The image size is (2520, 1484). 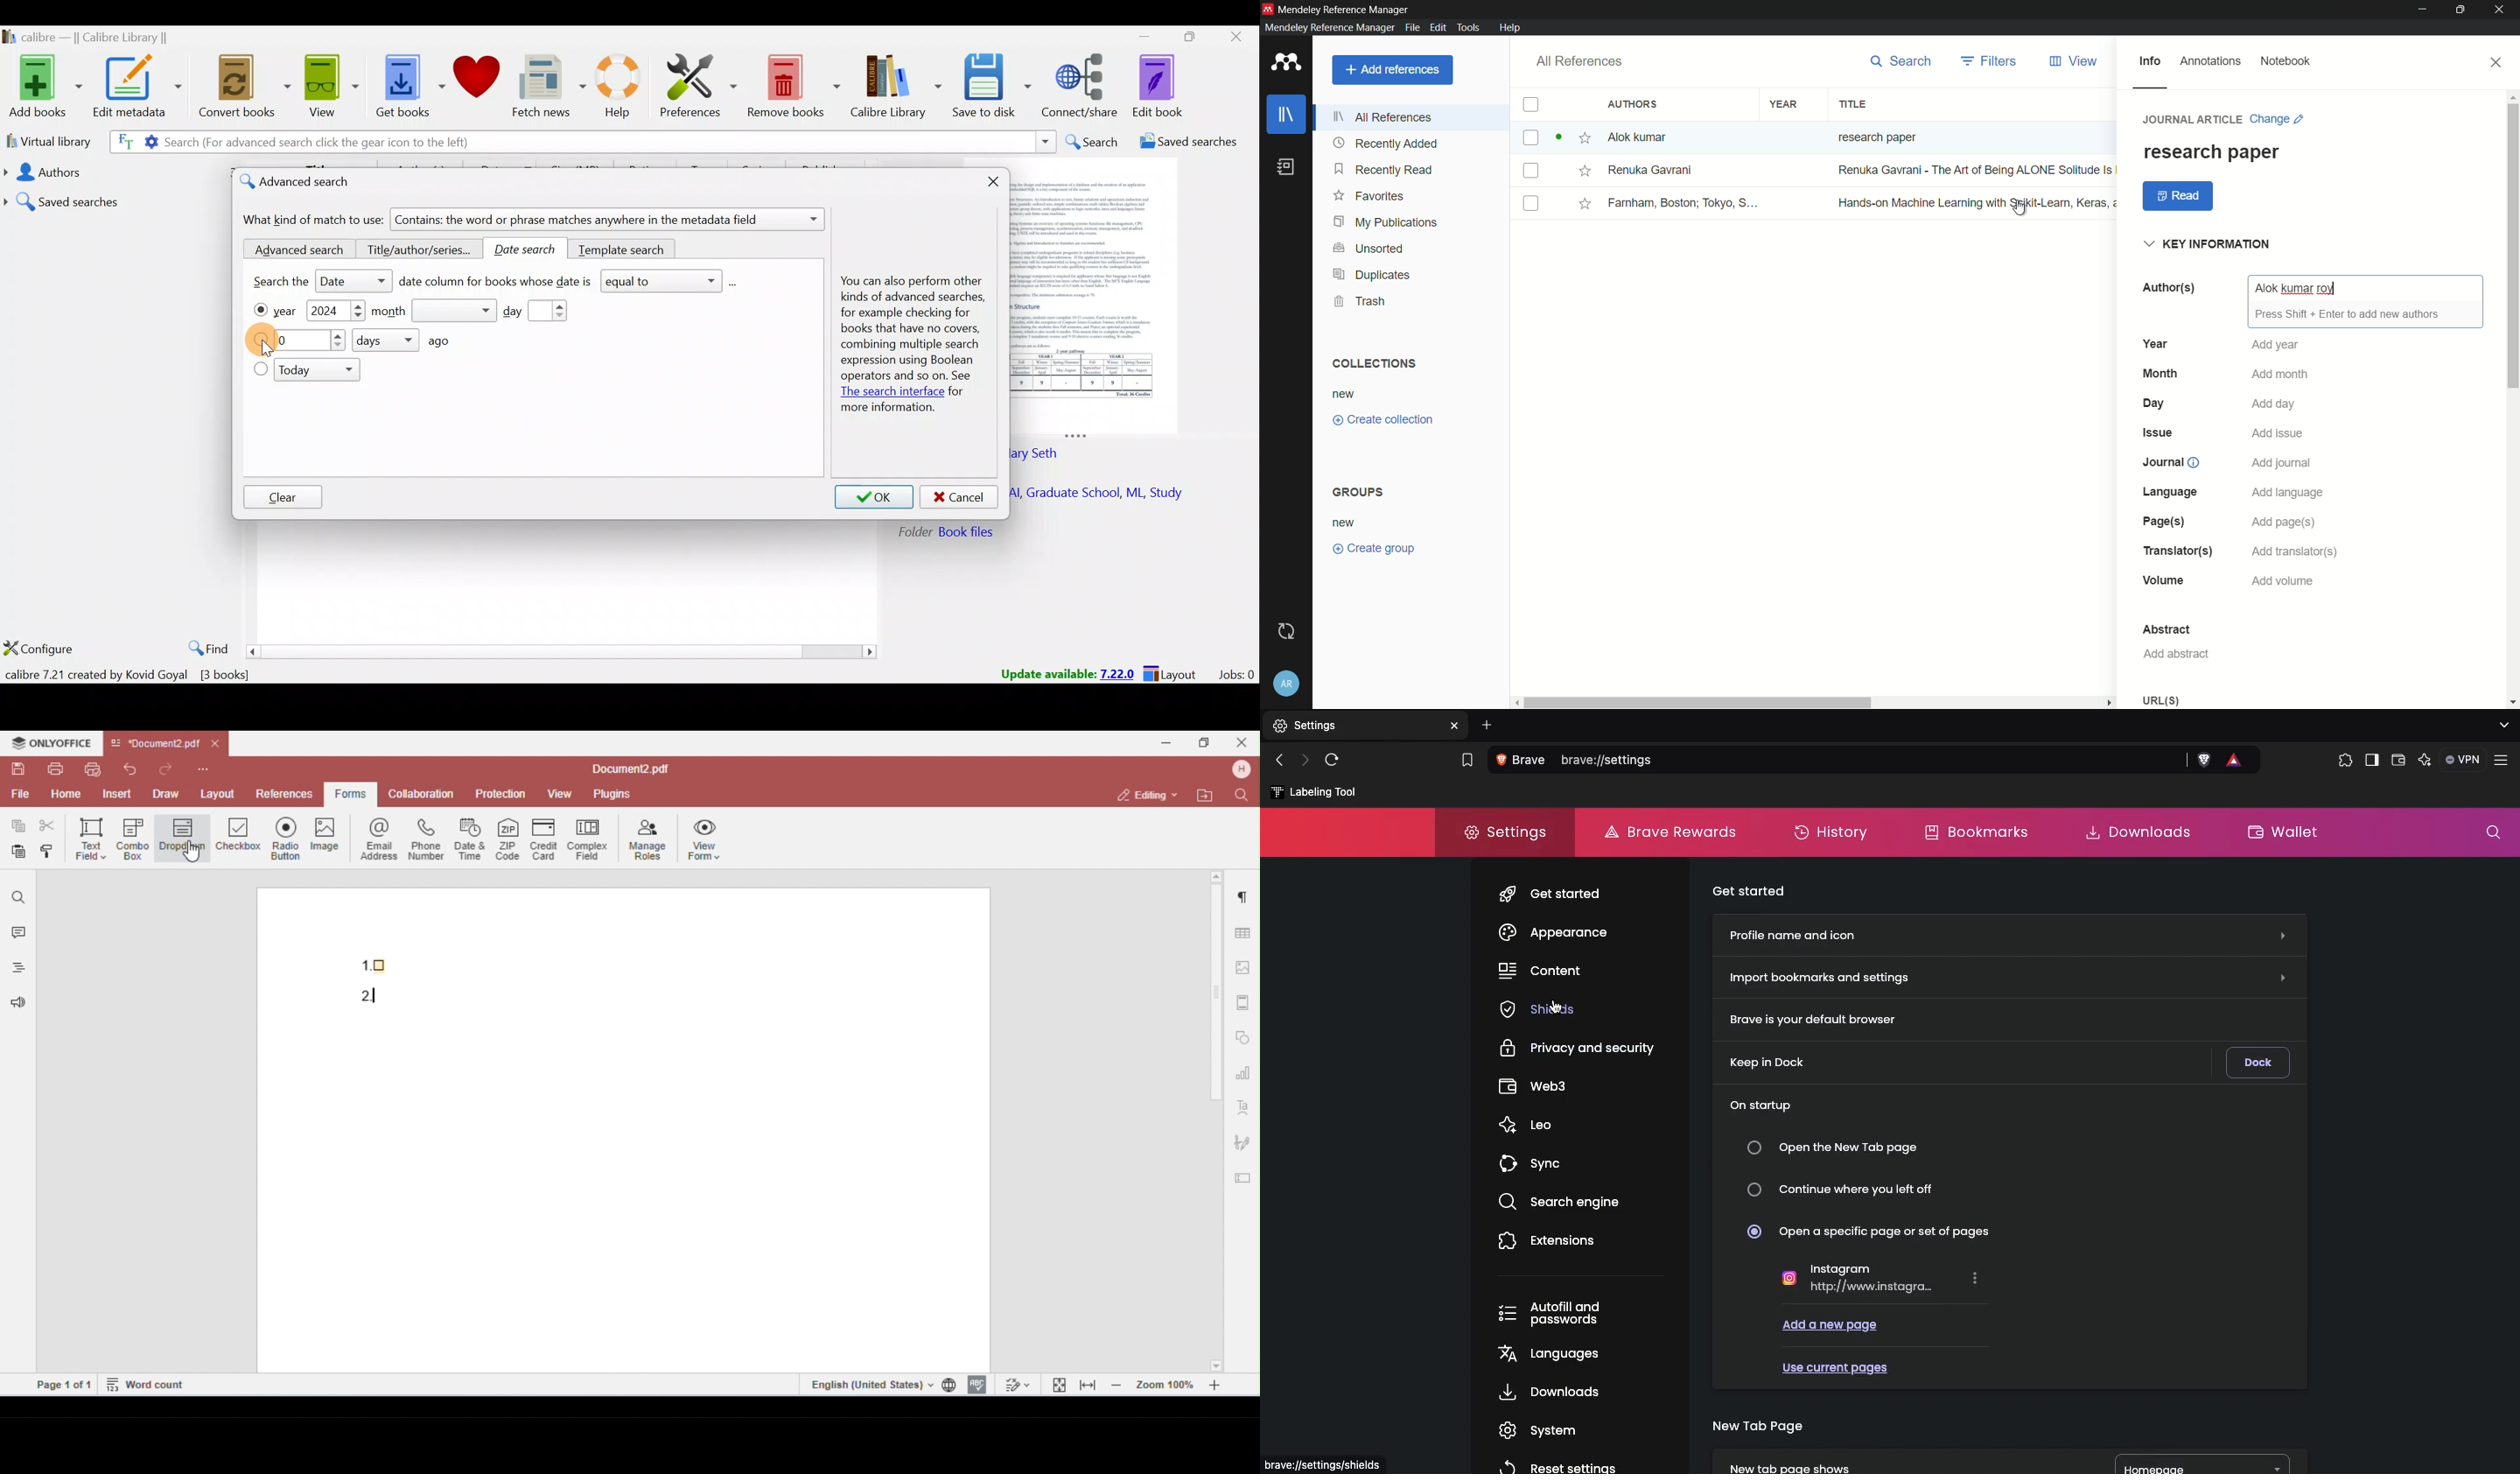 What do you see at coordinates (102, 37) in the screenshot?
I see `calibre — || Calibre Library ||` at bounding box center [102, 37].